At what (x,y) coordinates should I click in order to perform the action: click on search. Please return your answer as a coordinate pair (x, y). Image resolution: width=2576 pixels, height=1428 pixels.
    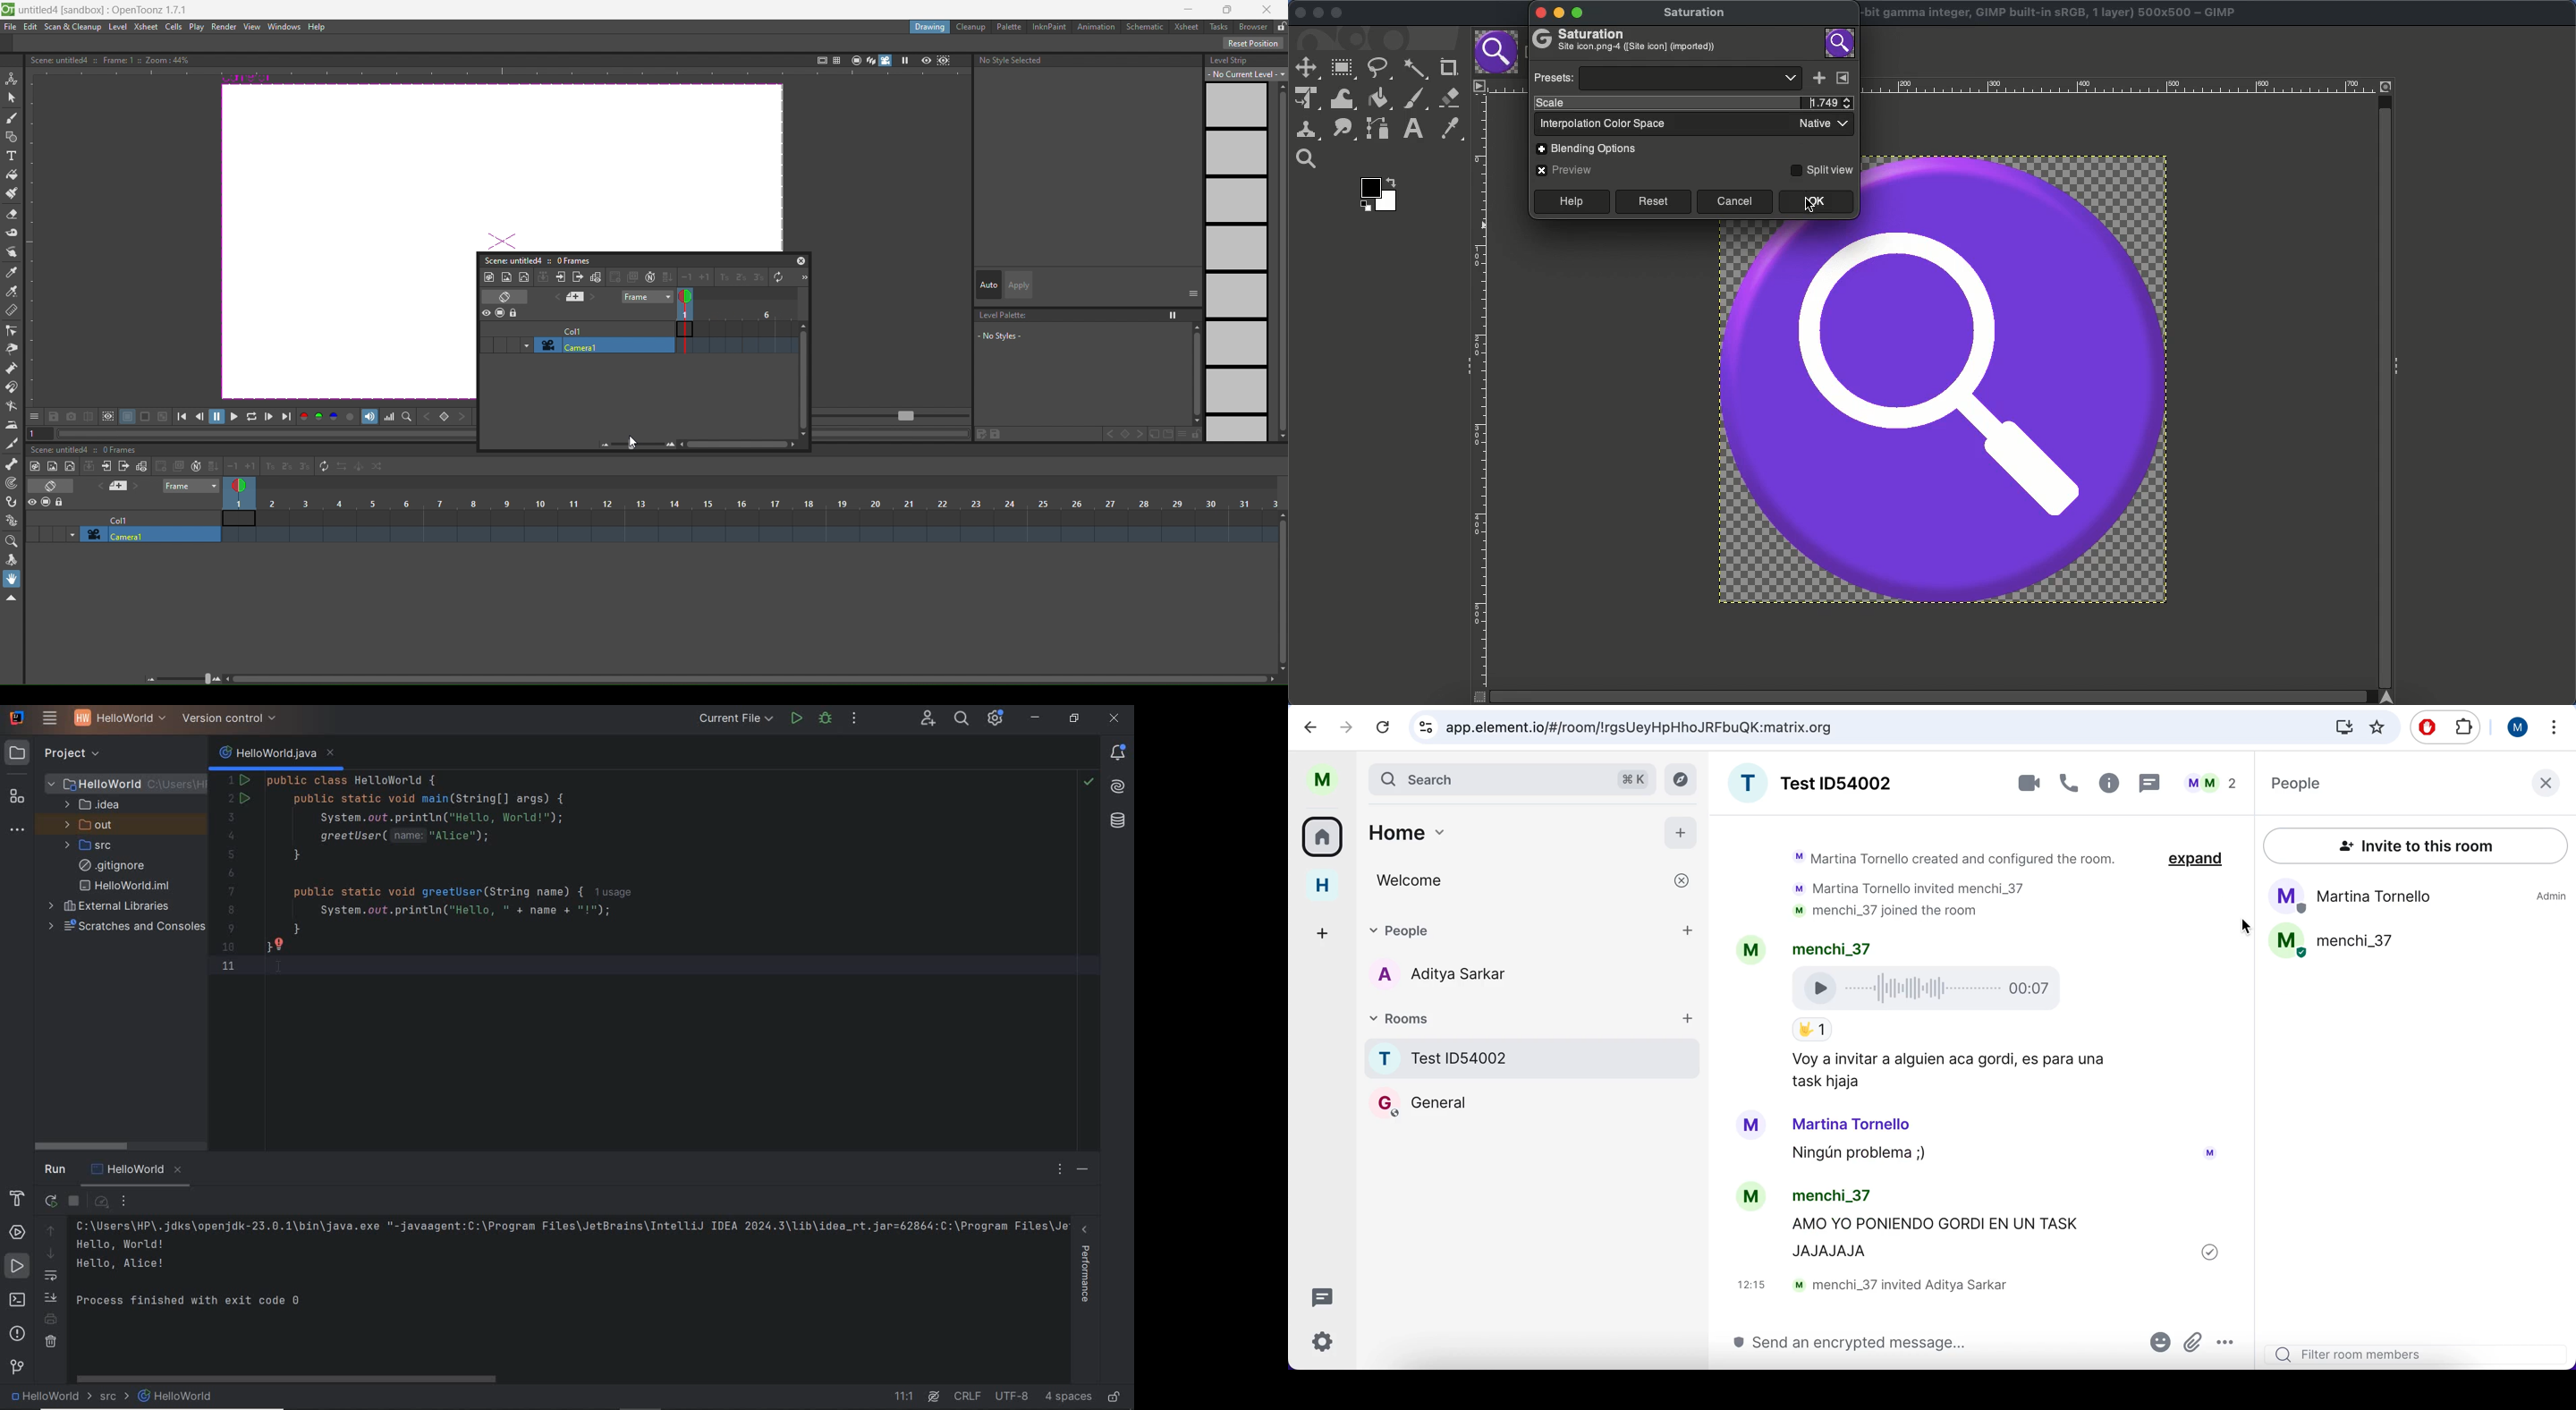
    Looking at the image, I should click on (963, 719).